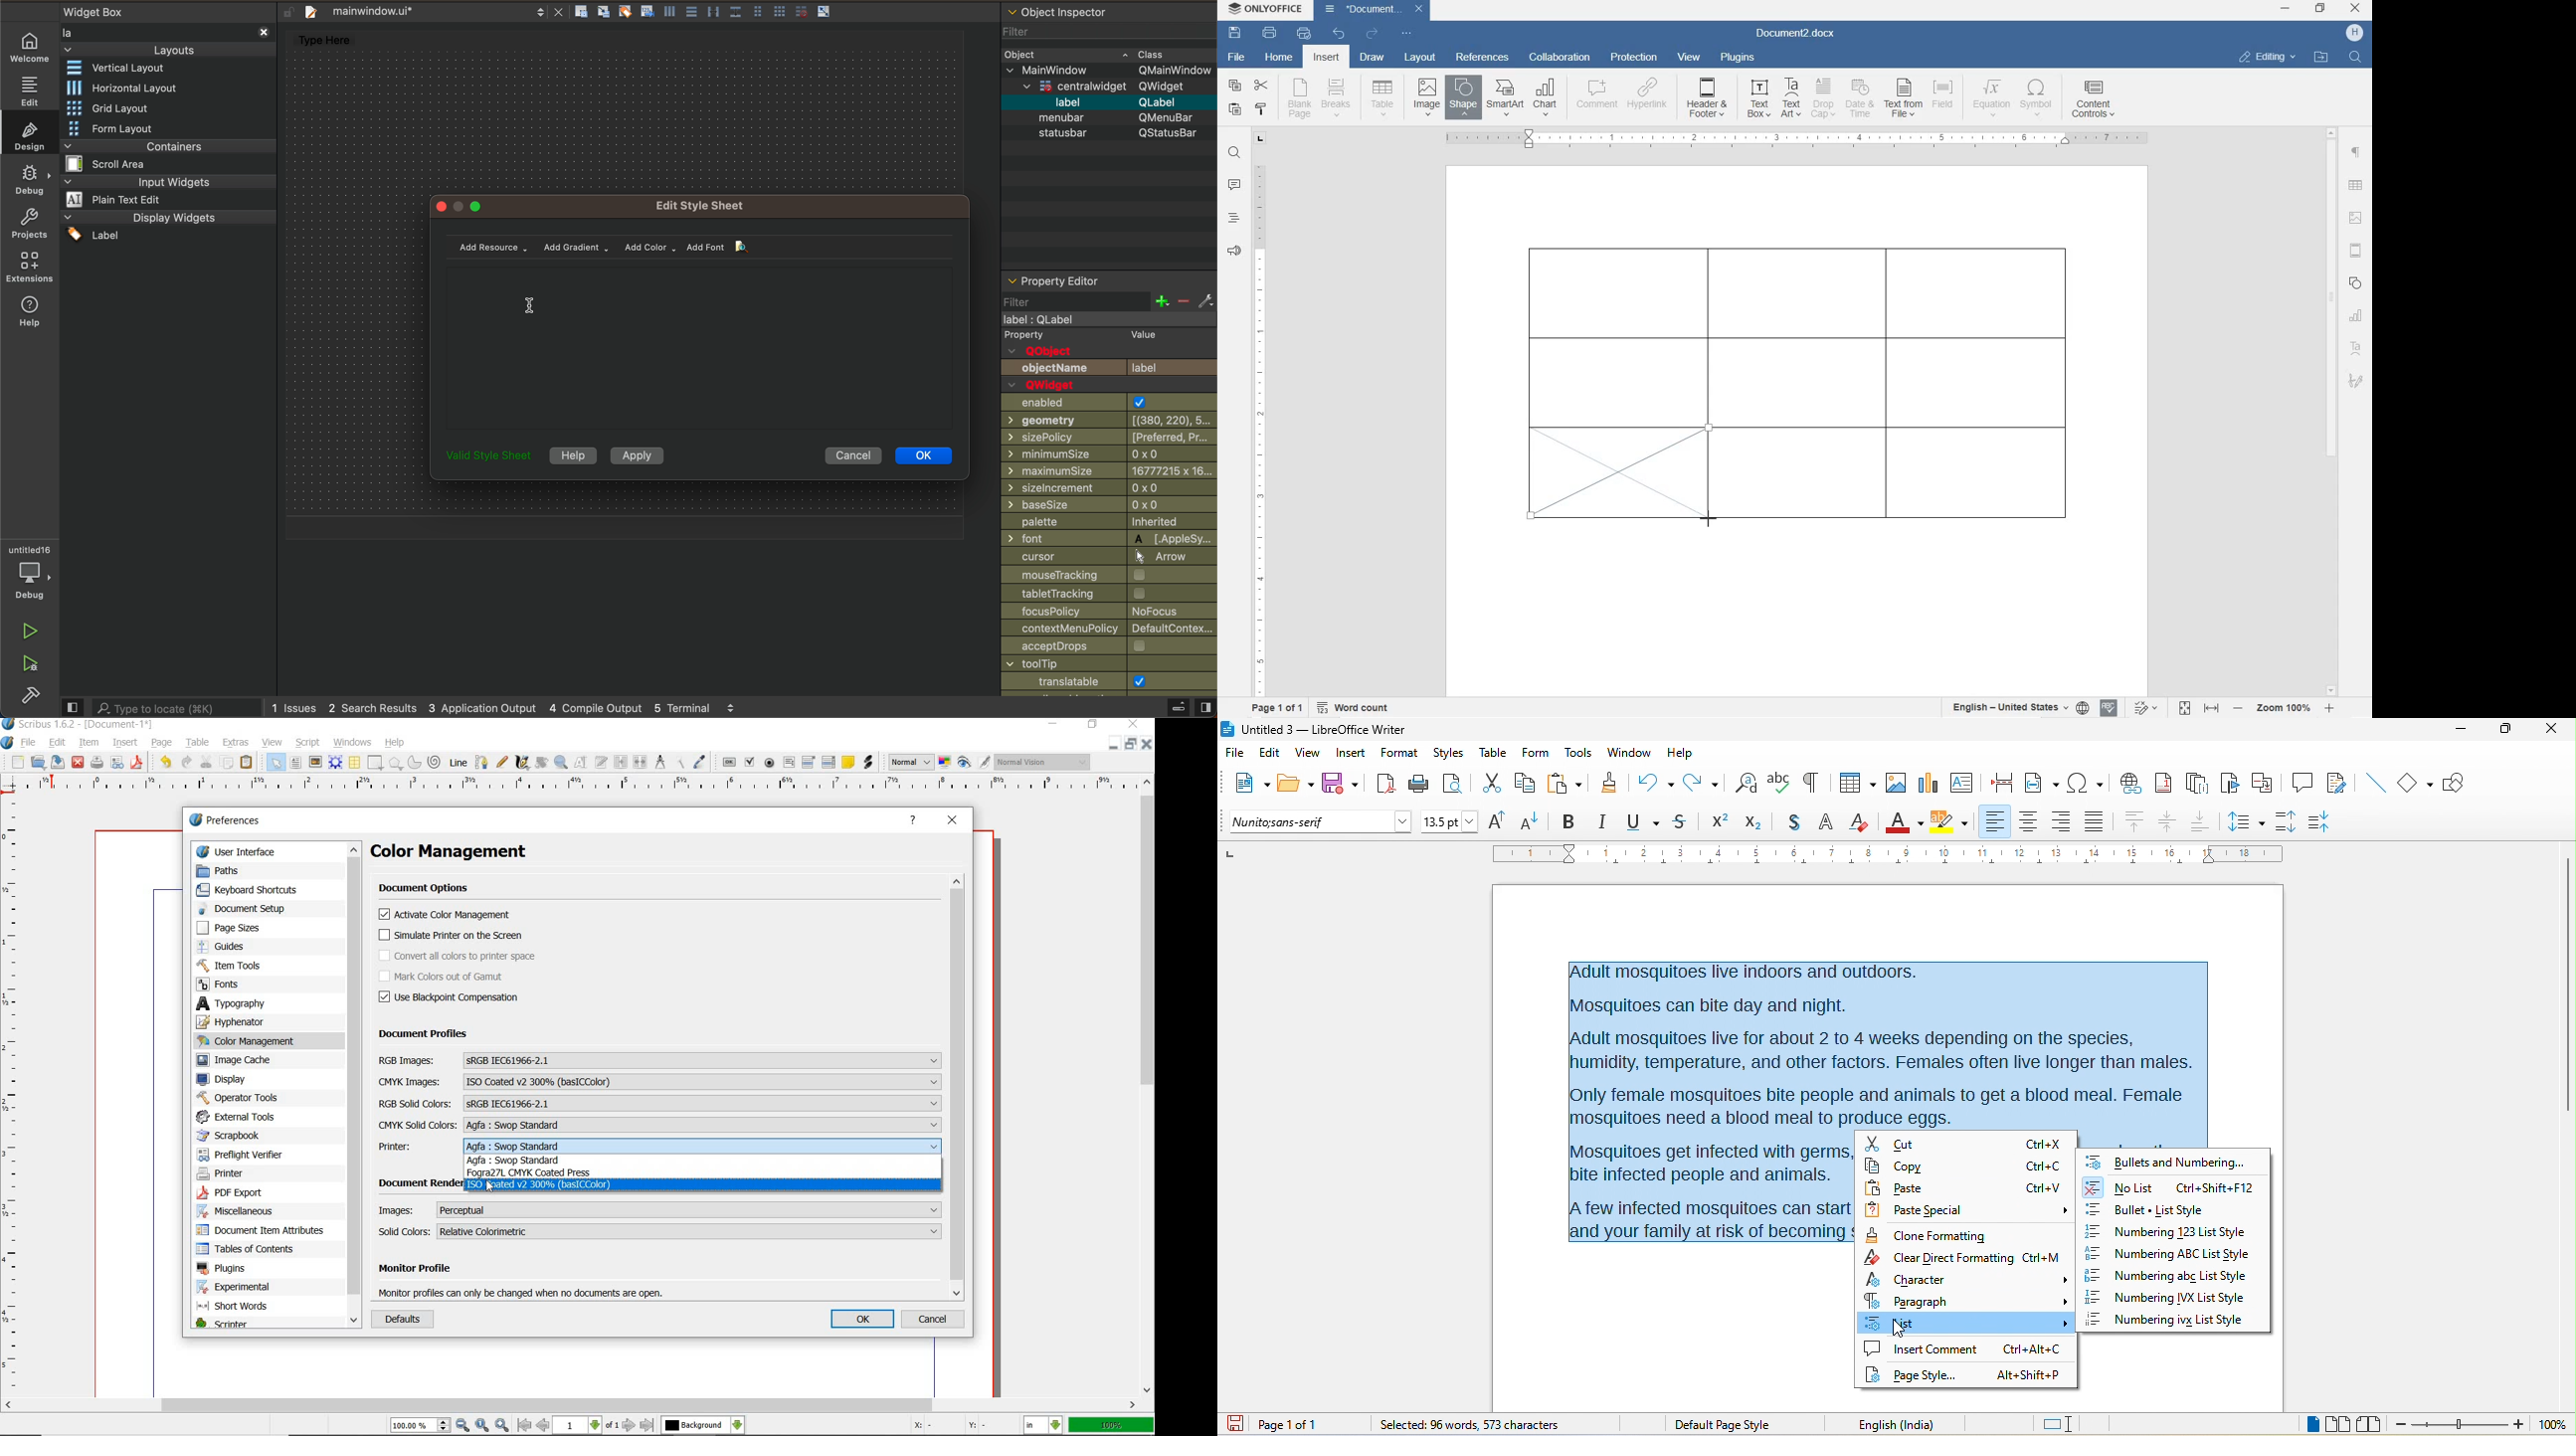  I want to click on decrease paragraph spacing, so click(2332, 819).